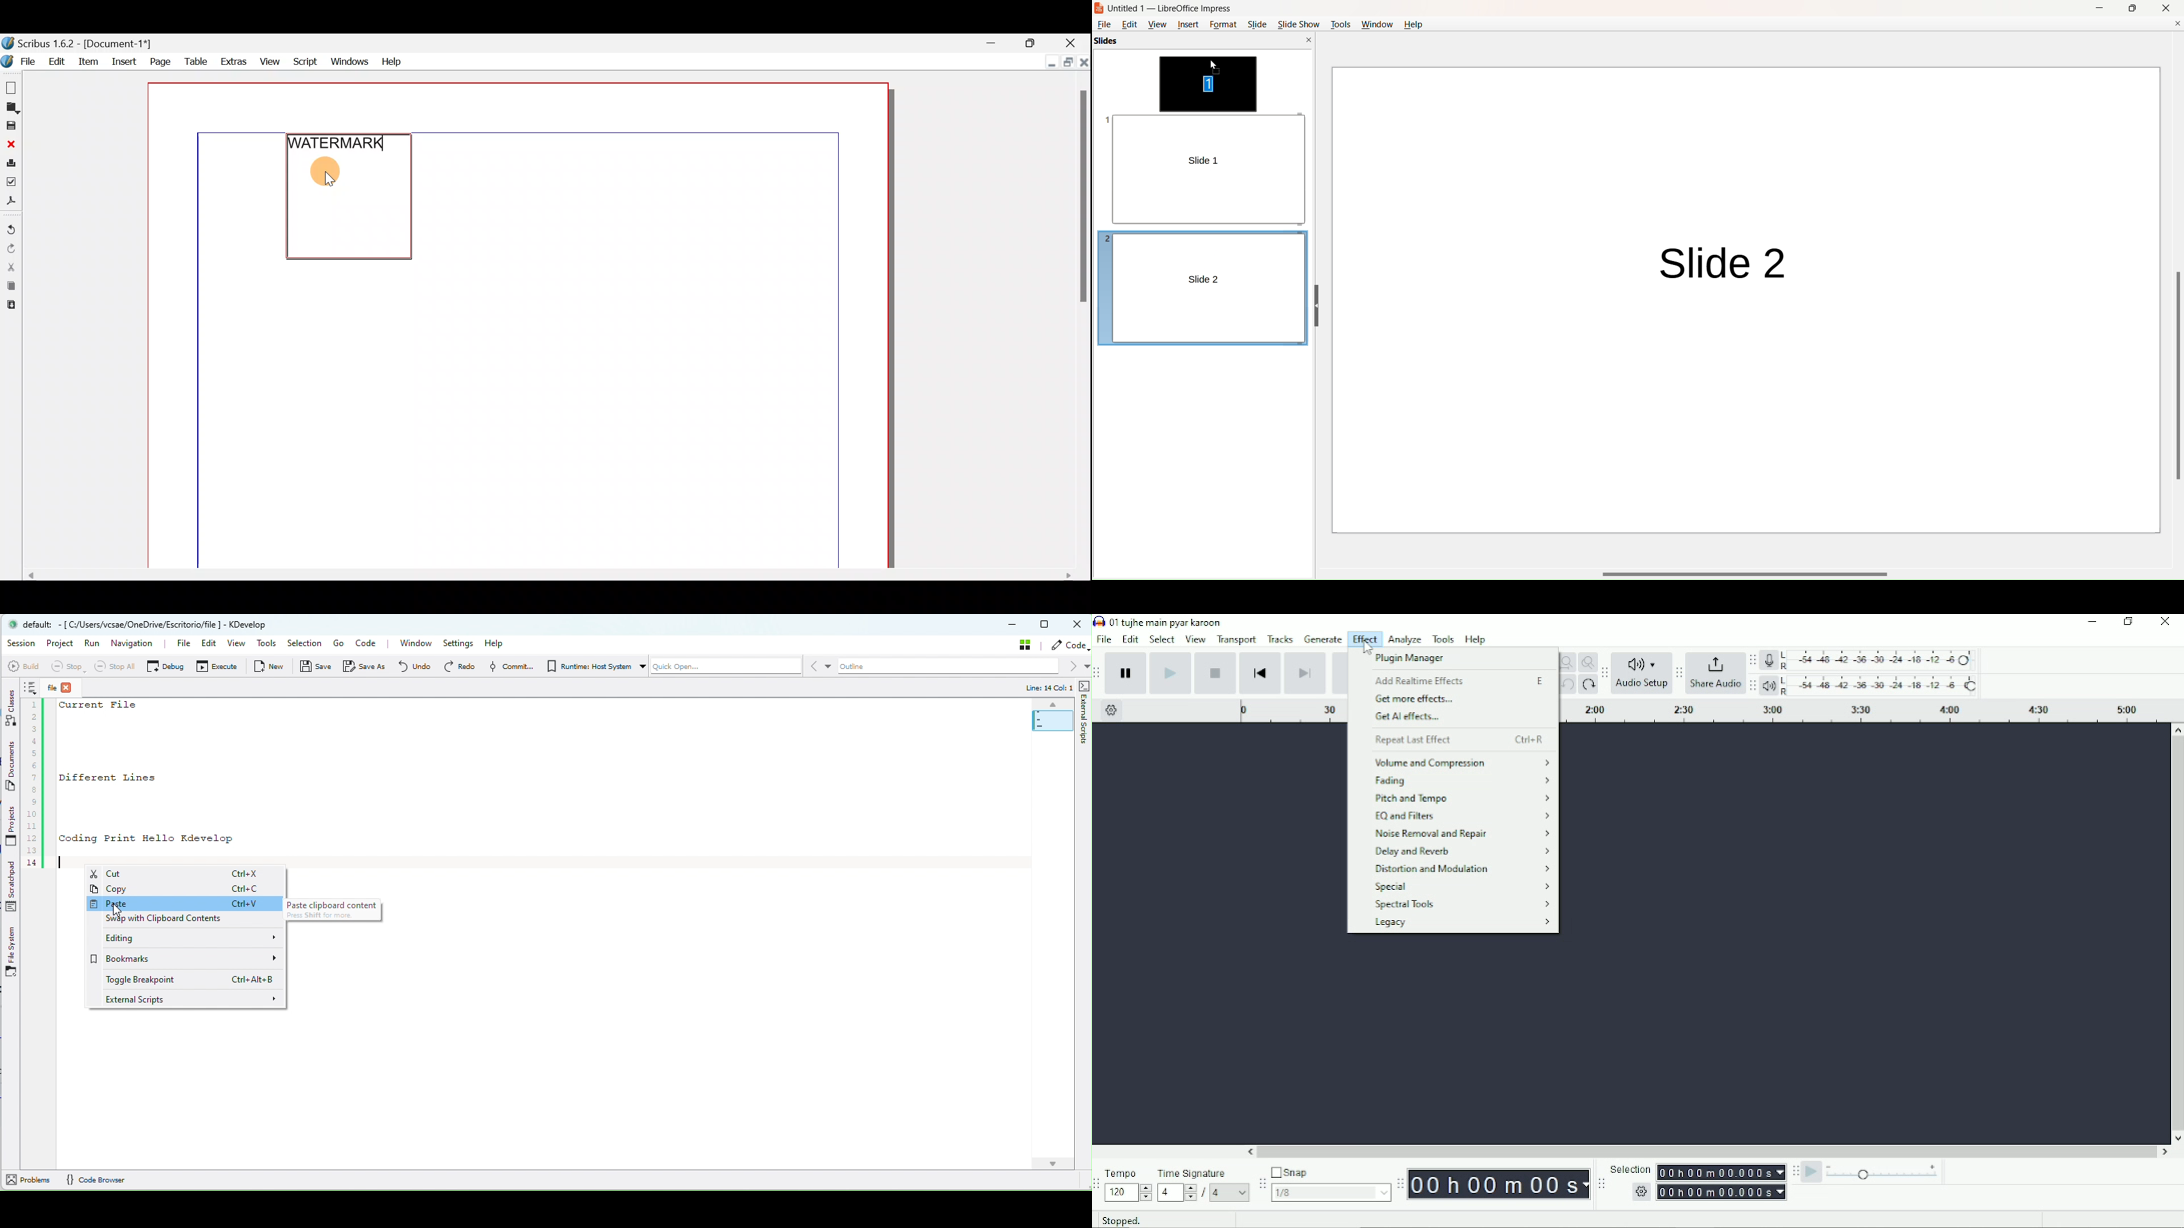 Image resolution: width=2184 pixels, height=1232 pixels. What do you see at coordinates (543, 574) in the screenshot?
I see `Scroll bar` at bounding box center [543, 574].